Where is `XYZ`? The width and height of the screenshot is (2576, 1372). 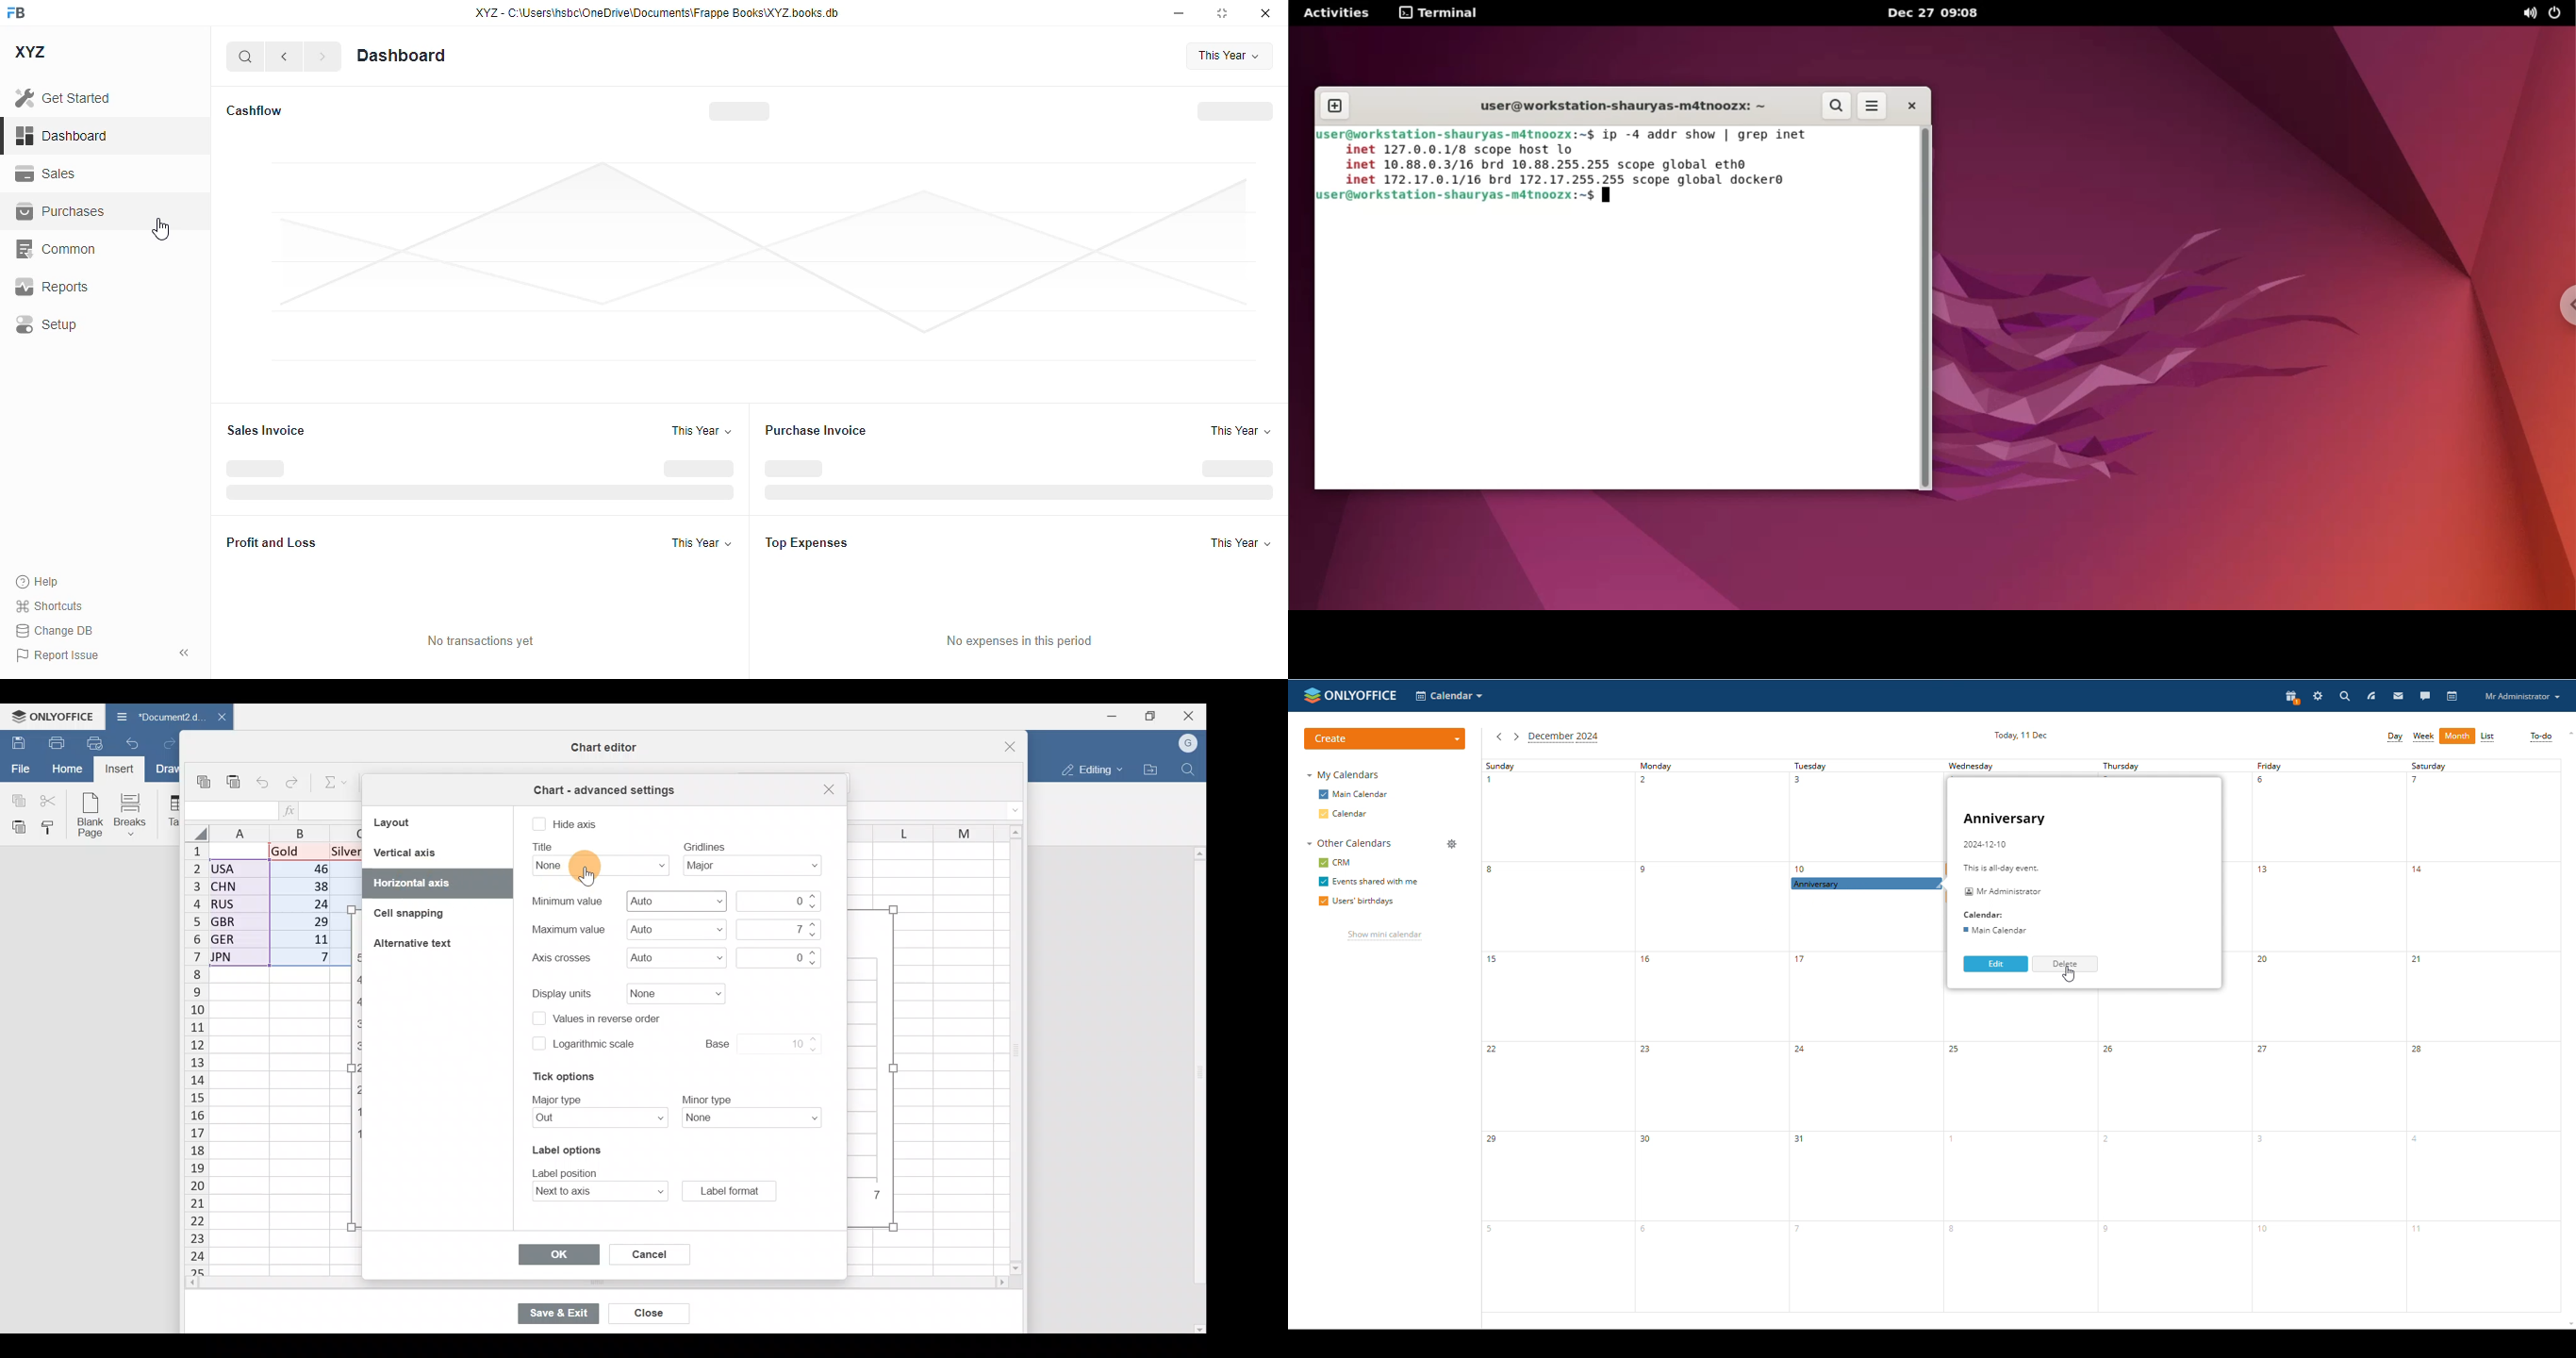 XYZ is located at coordinates (32, 52).